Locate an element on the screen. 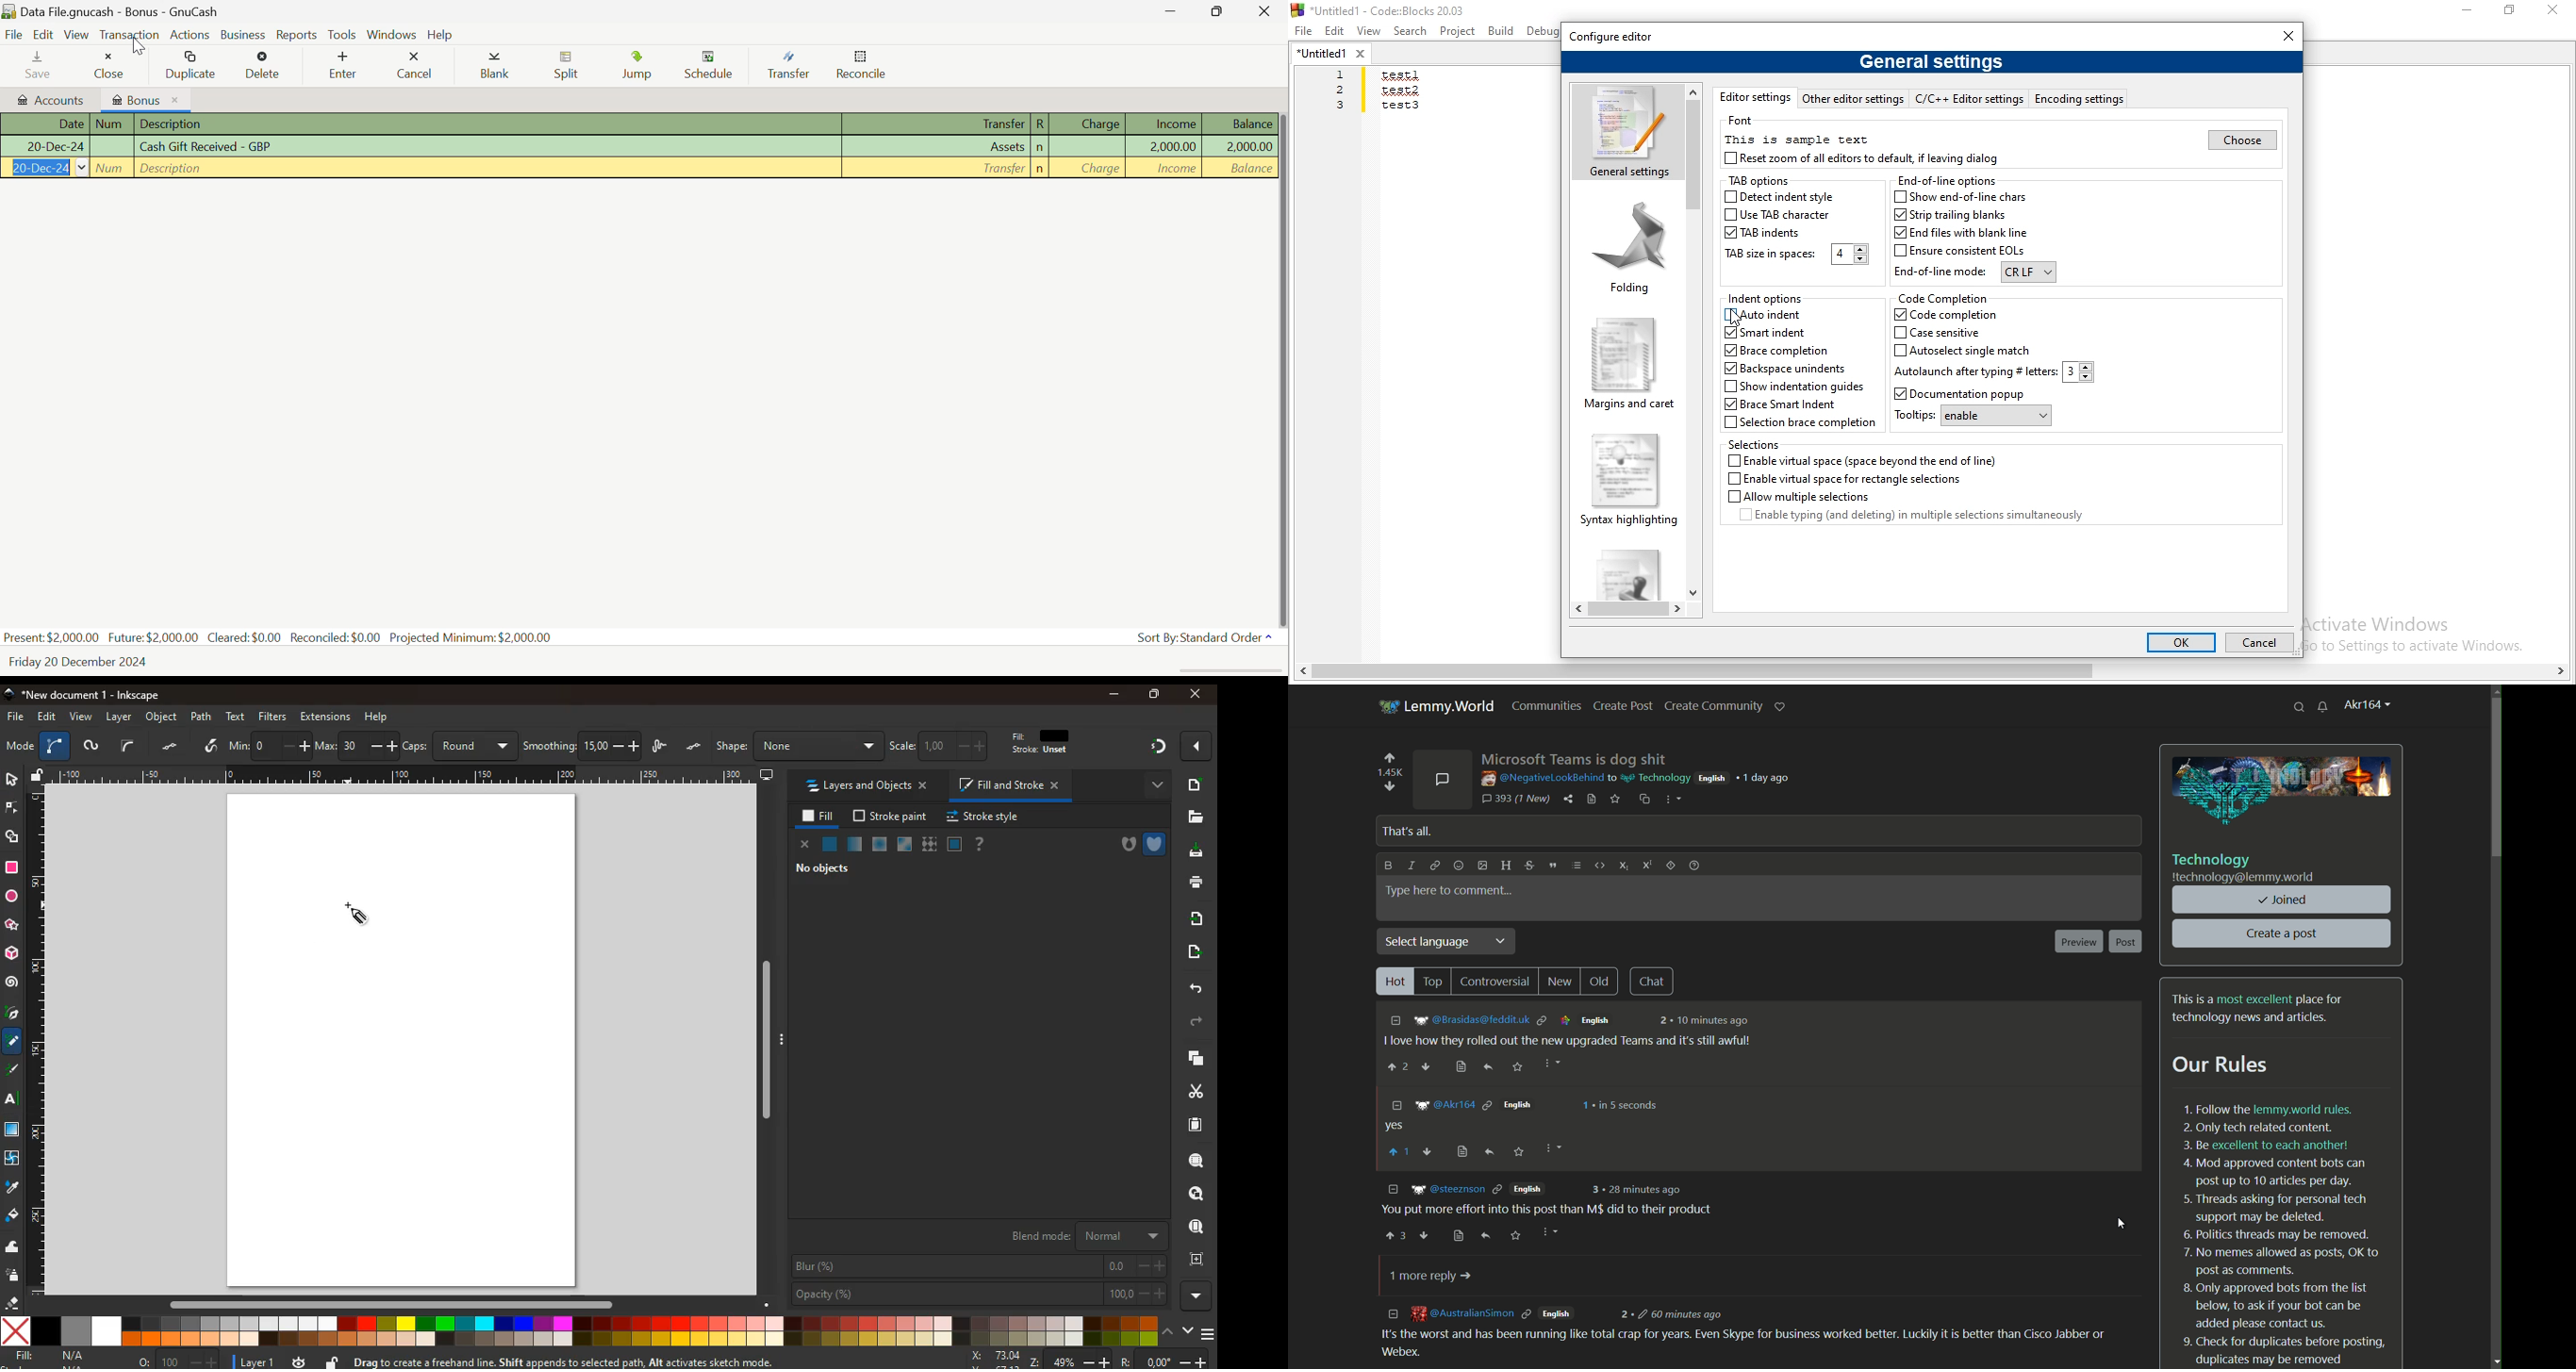  Scroll Bar is located at coordinates (1280, 365).